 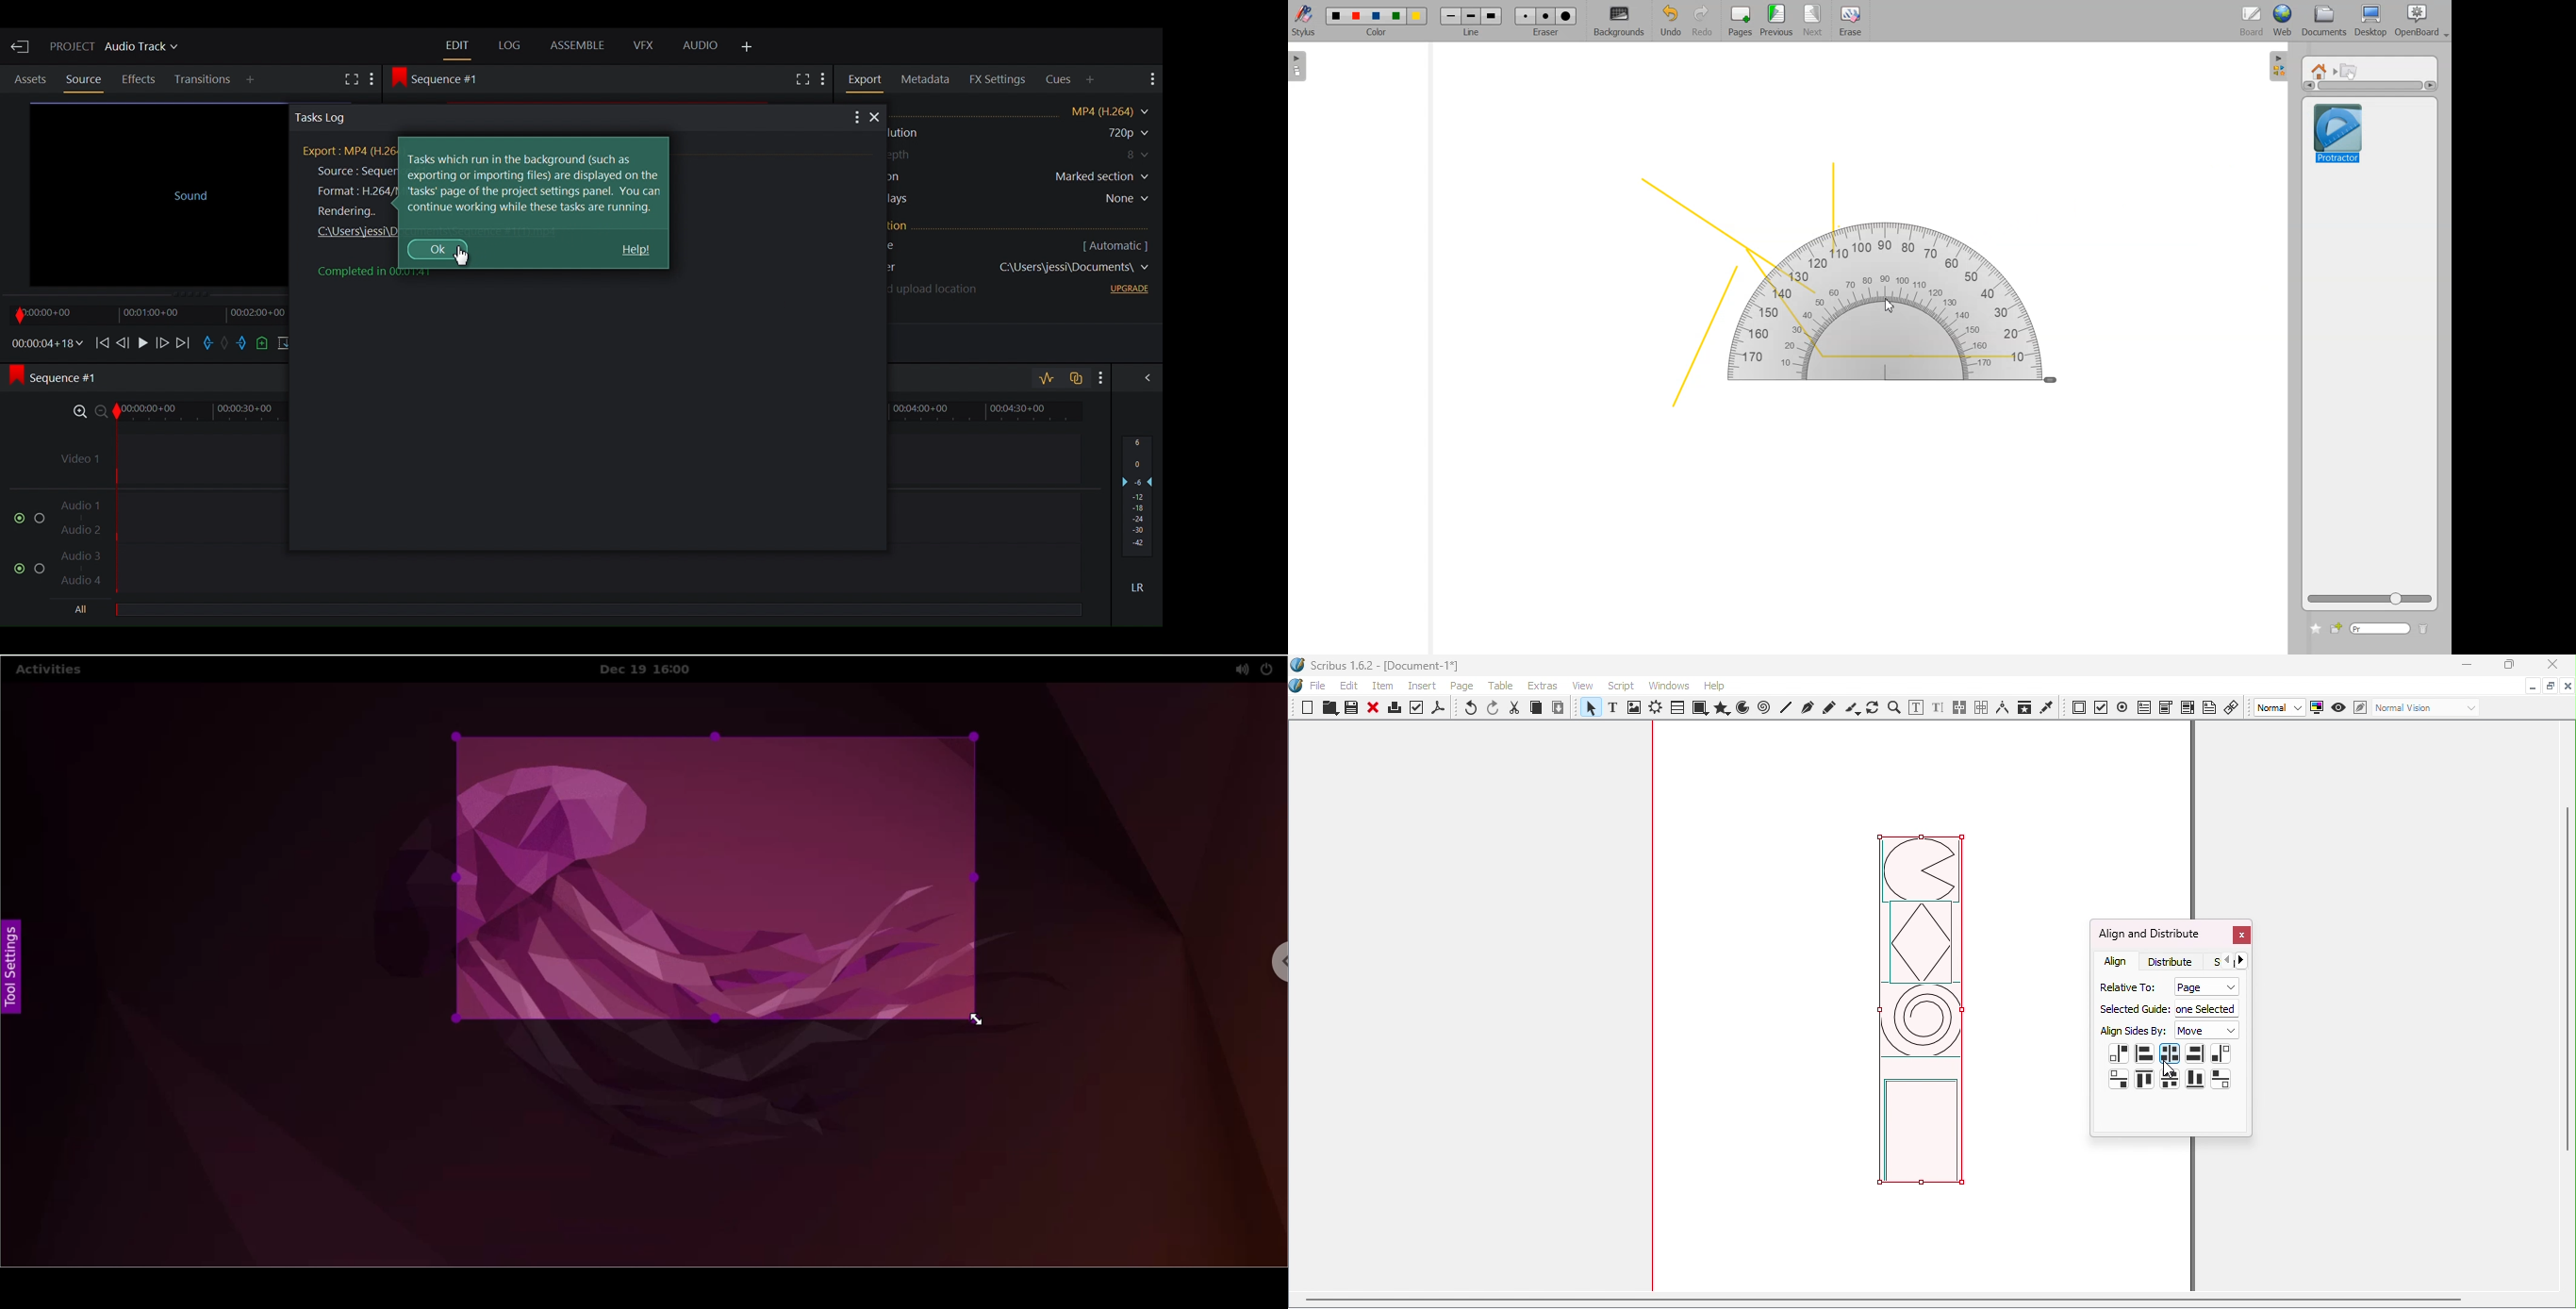 What do you see at coordinates (1714, 686) in the screenshot?
I see `Help` at bounding box center [1714, 686].